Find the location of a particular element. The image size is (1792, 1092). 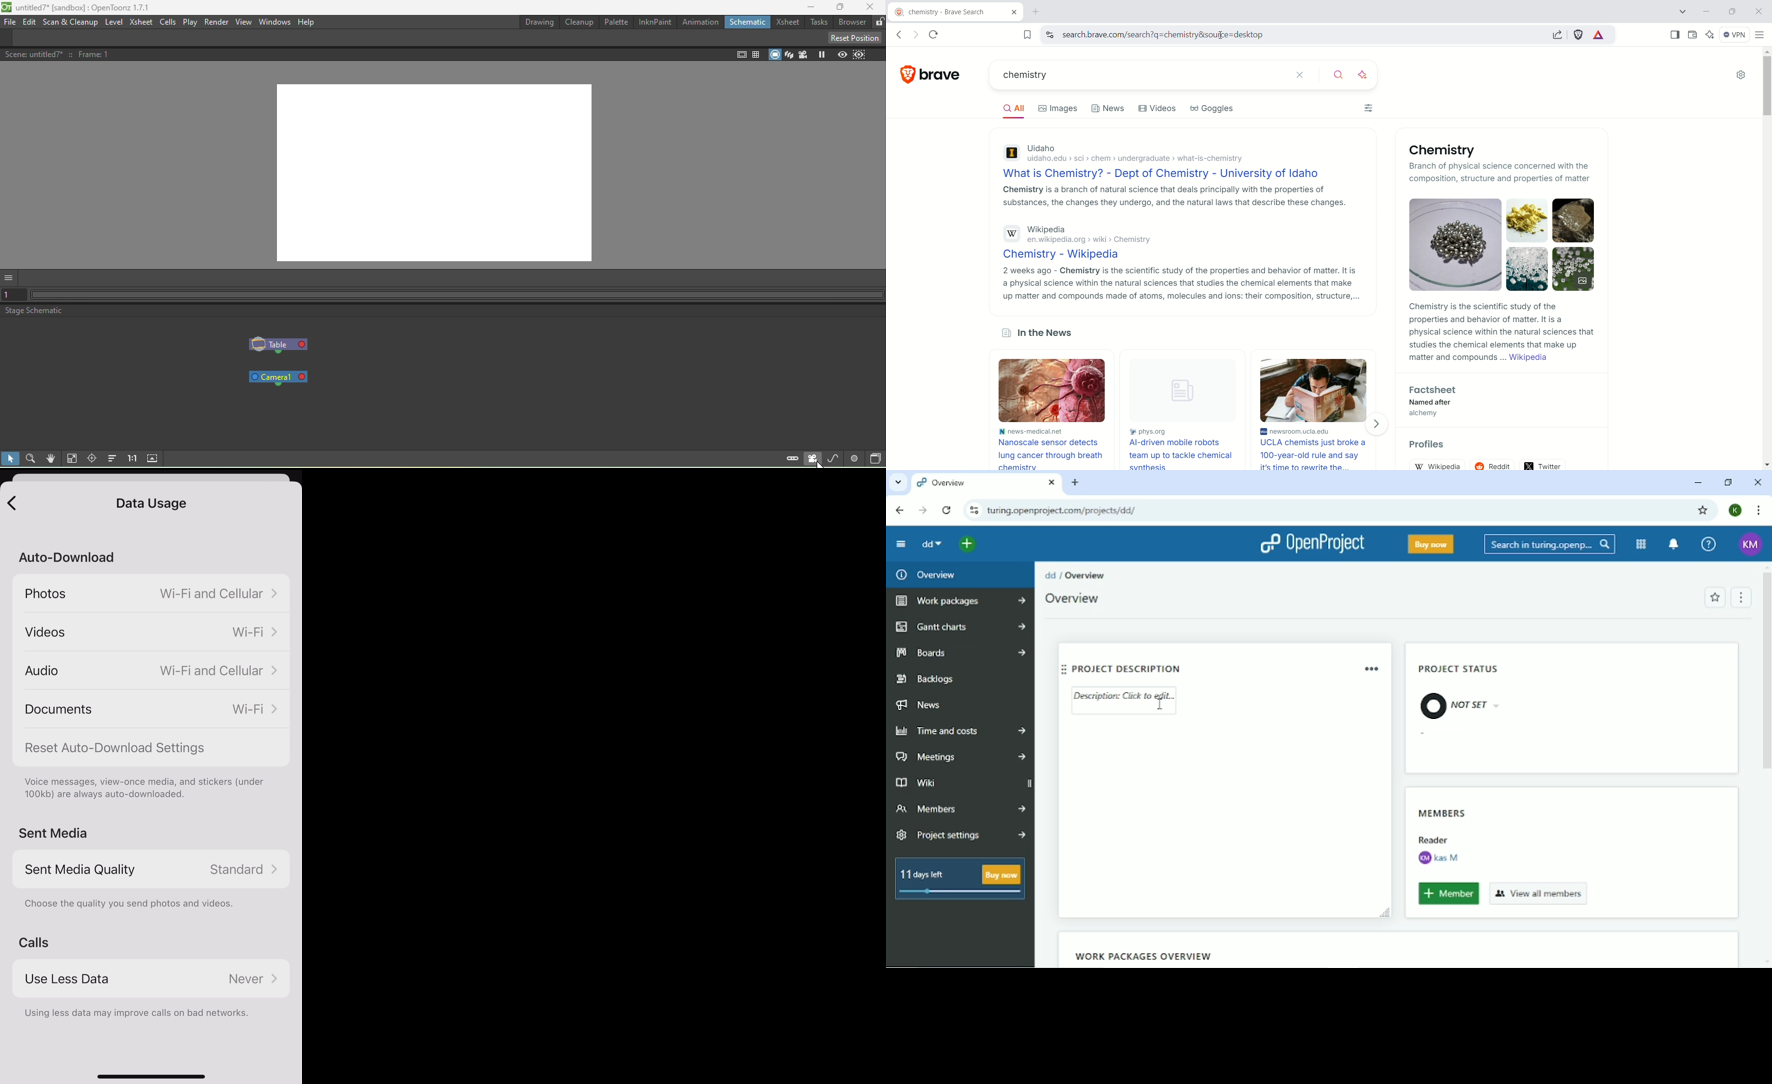

click to go forward, hold to see history is located at coordinates (917, 35).